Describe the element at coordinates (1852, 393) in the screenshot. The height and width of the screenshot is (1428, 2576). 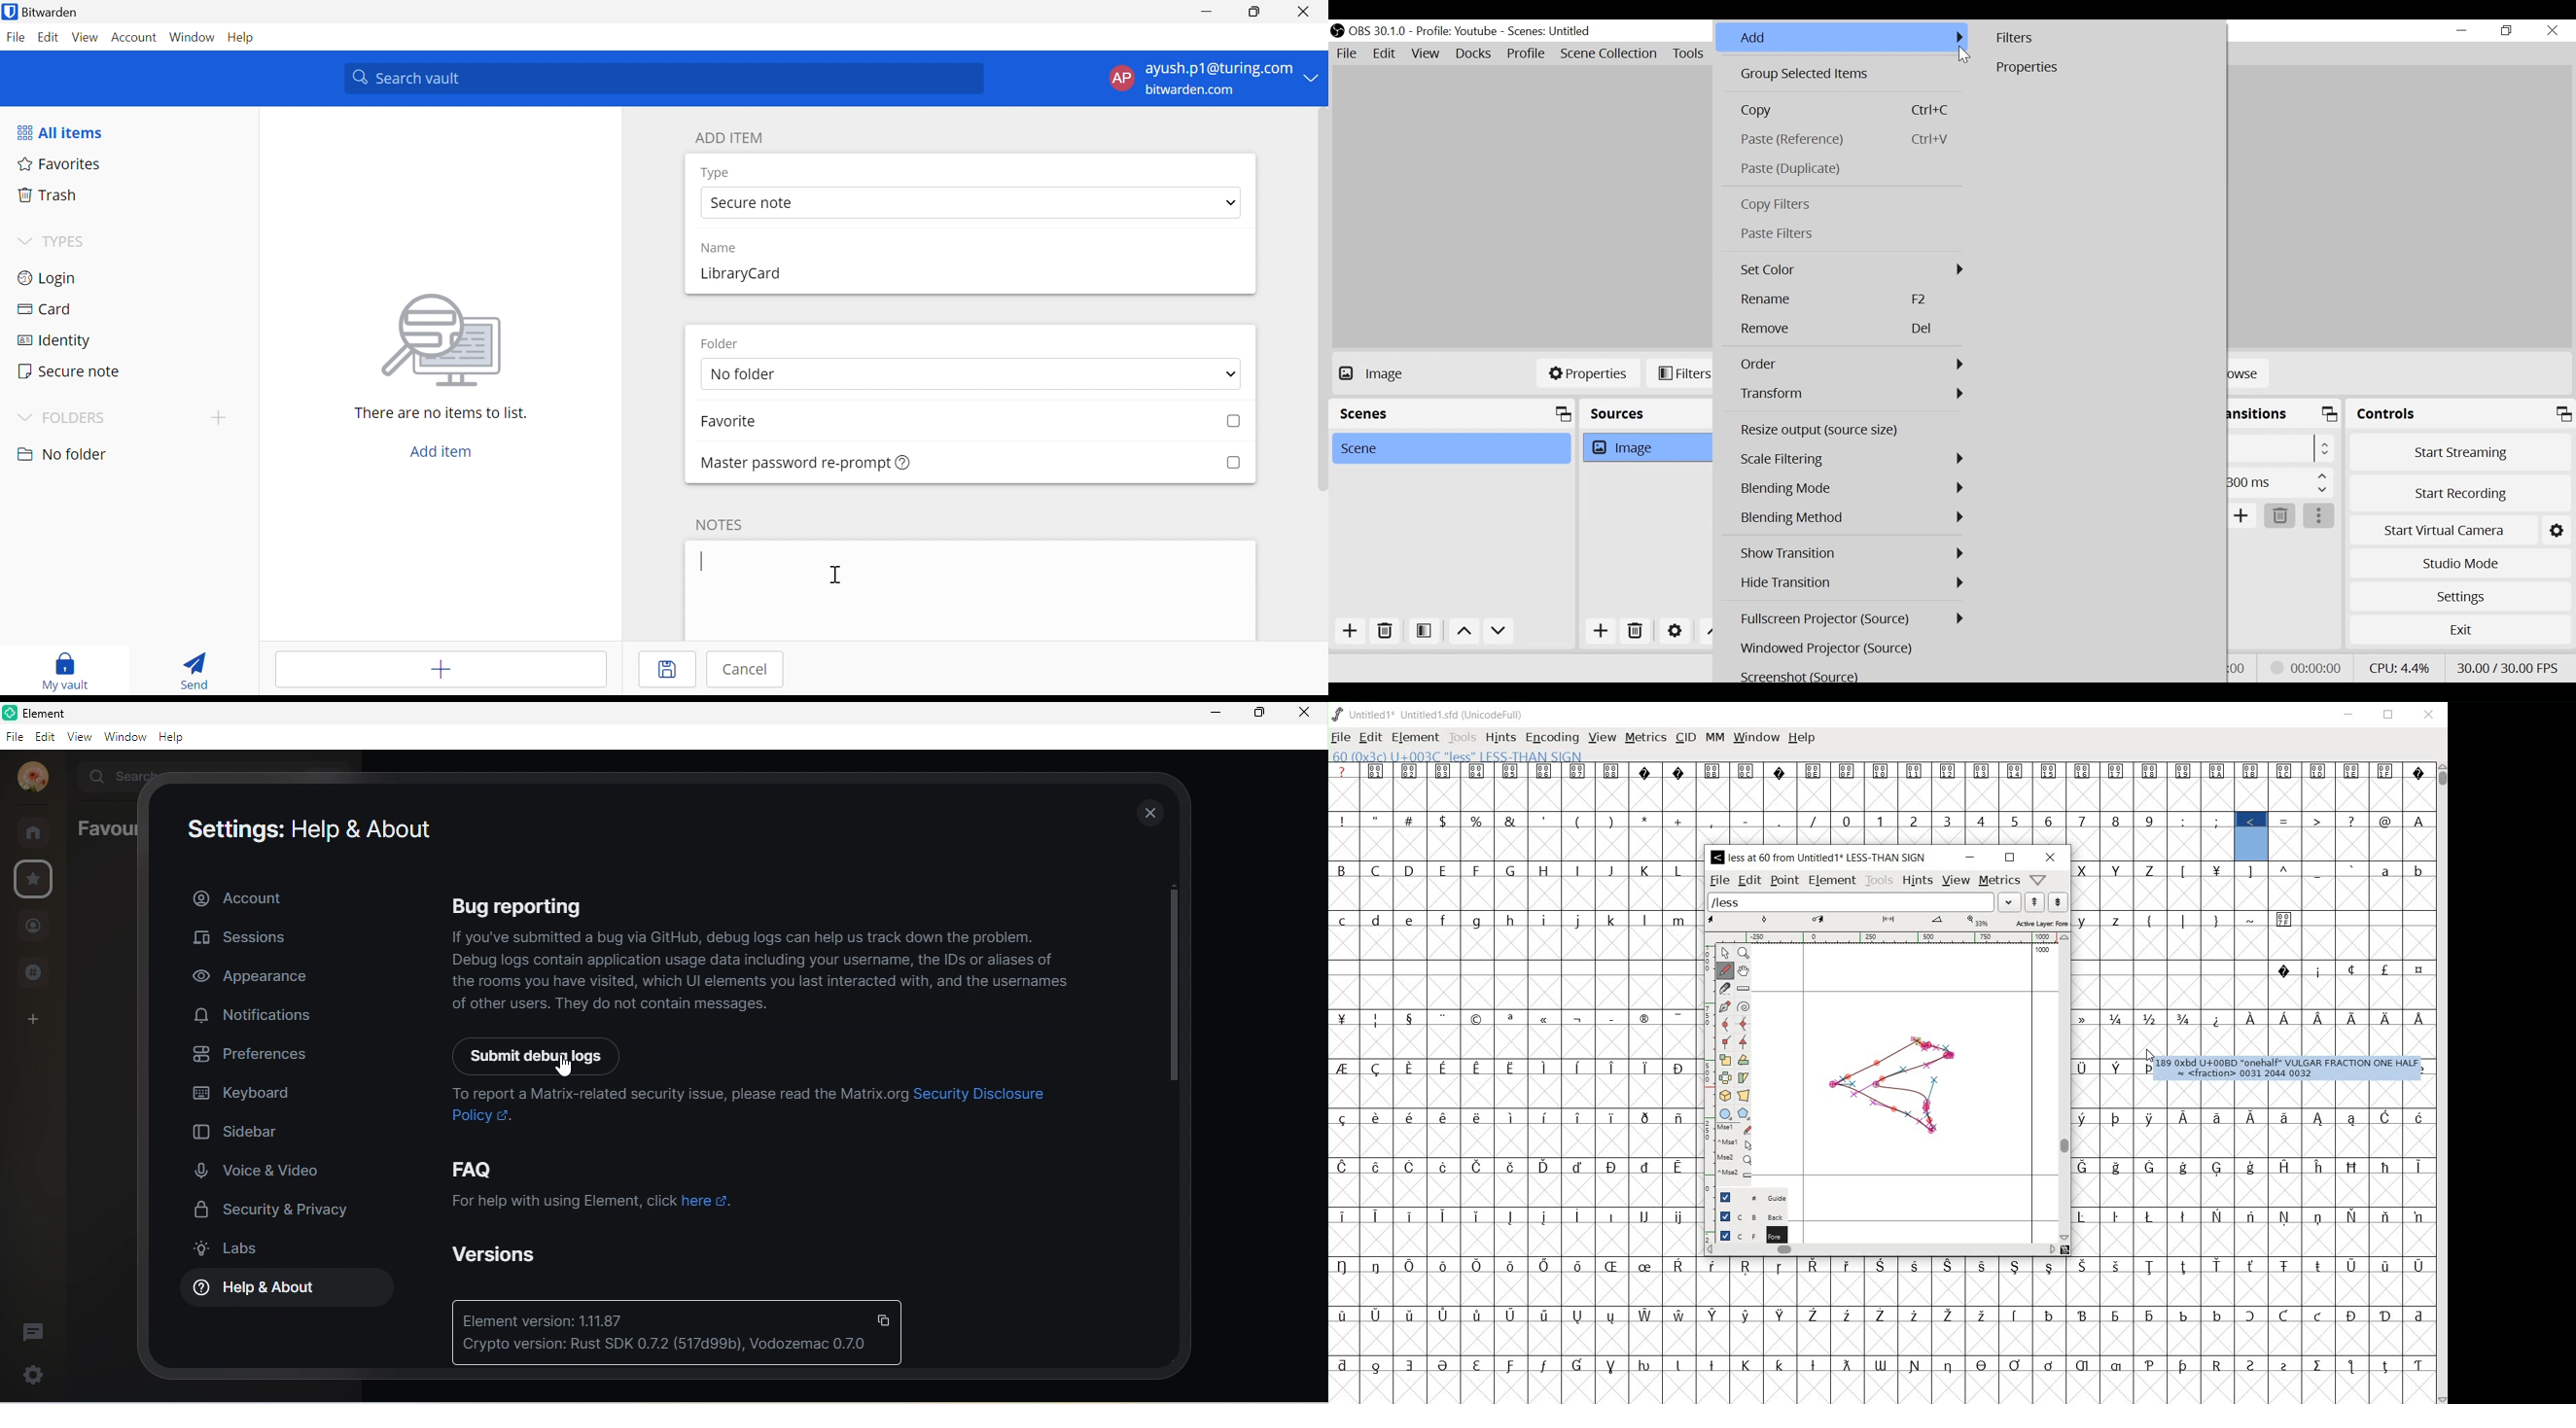
I see `Transform` at that location.